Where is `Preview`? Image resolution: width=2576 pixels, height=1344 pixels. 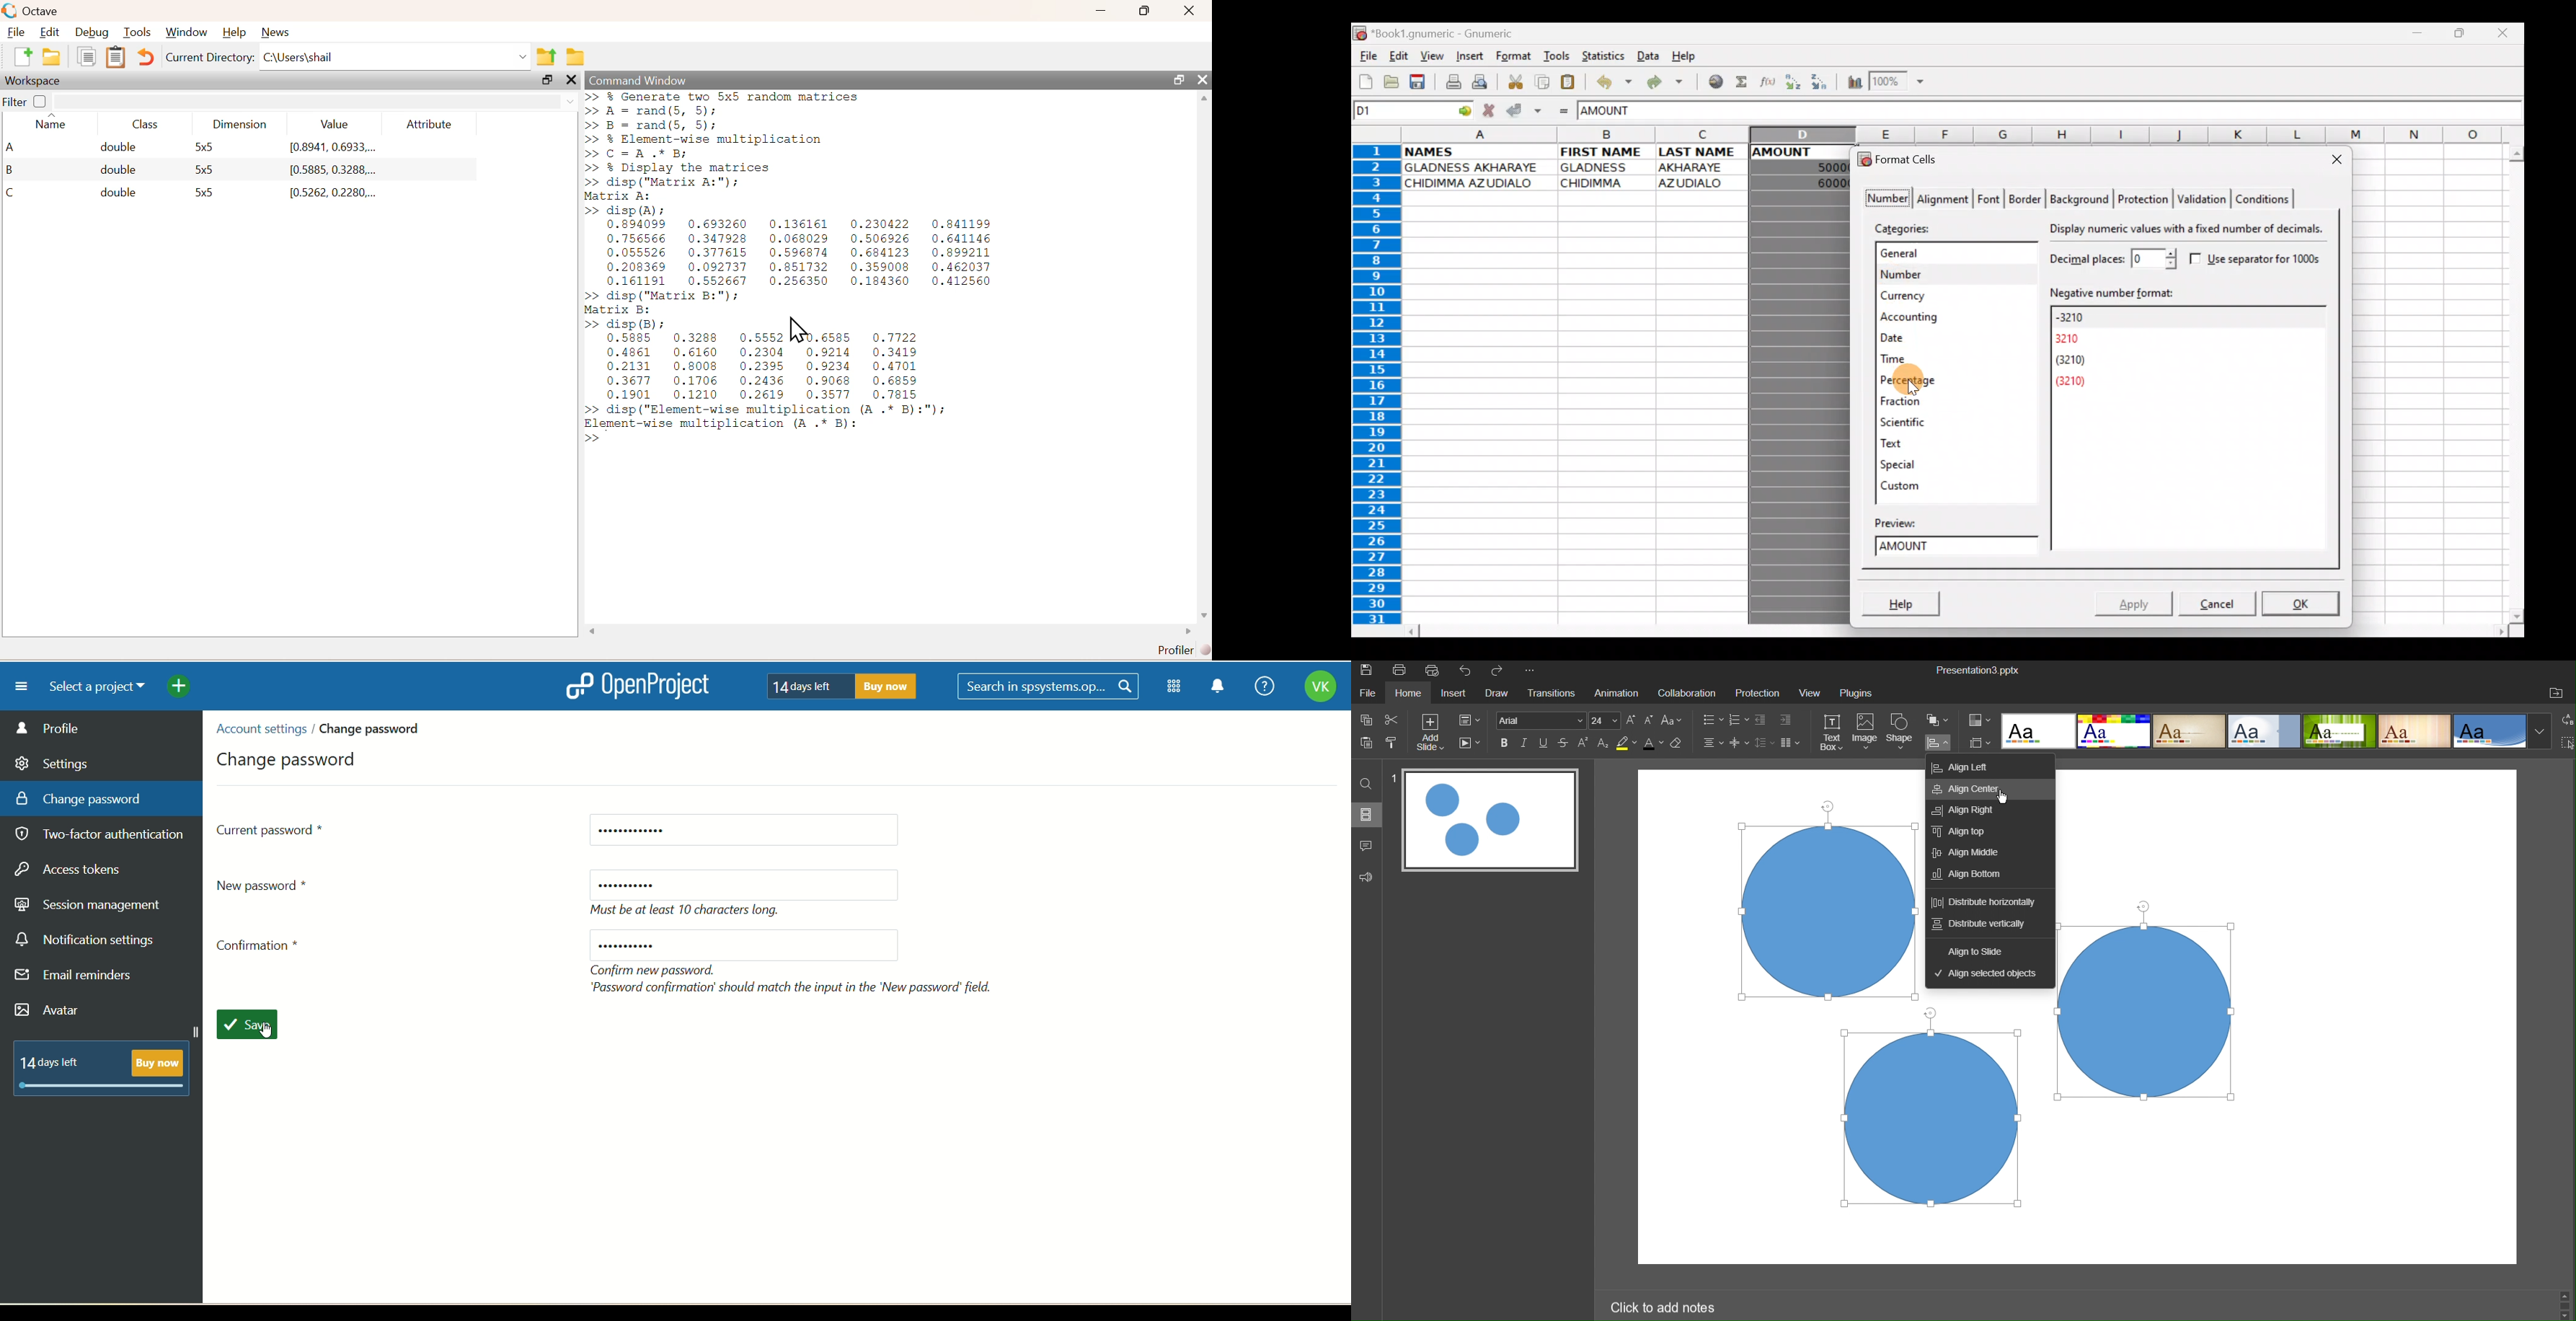
Preview is located at coordinates (1910, 521).